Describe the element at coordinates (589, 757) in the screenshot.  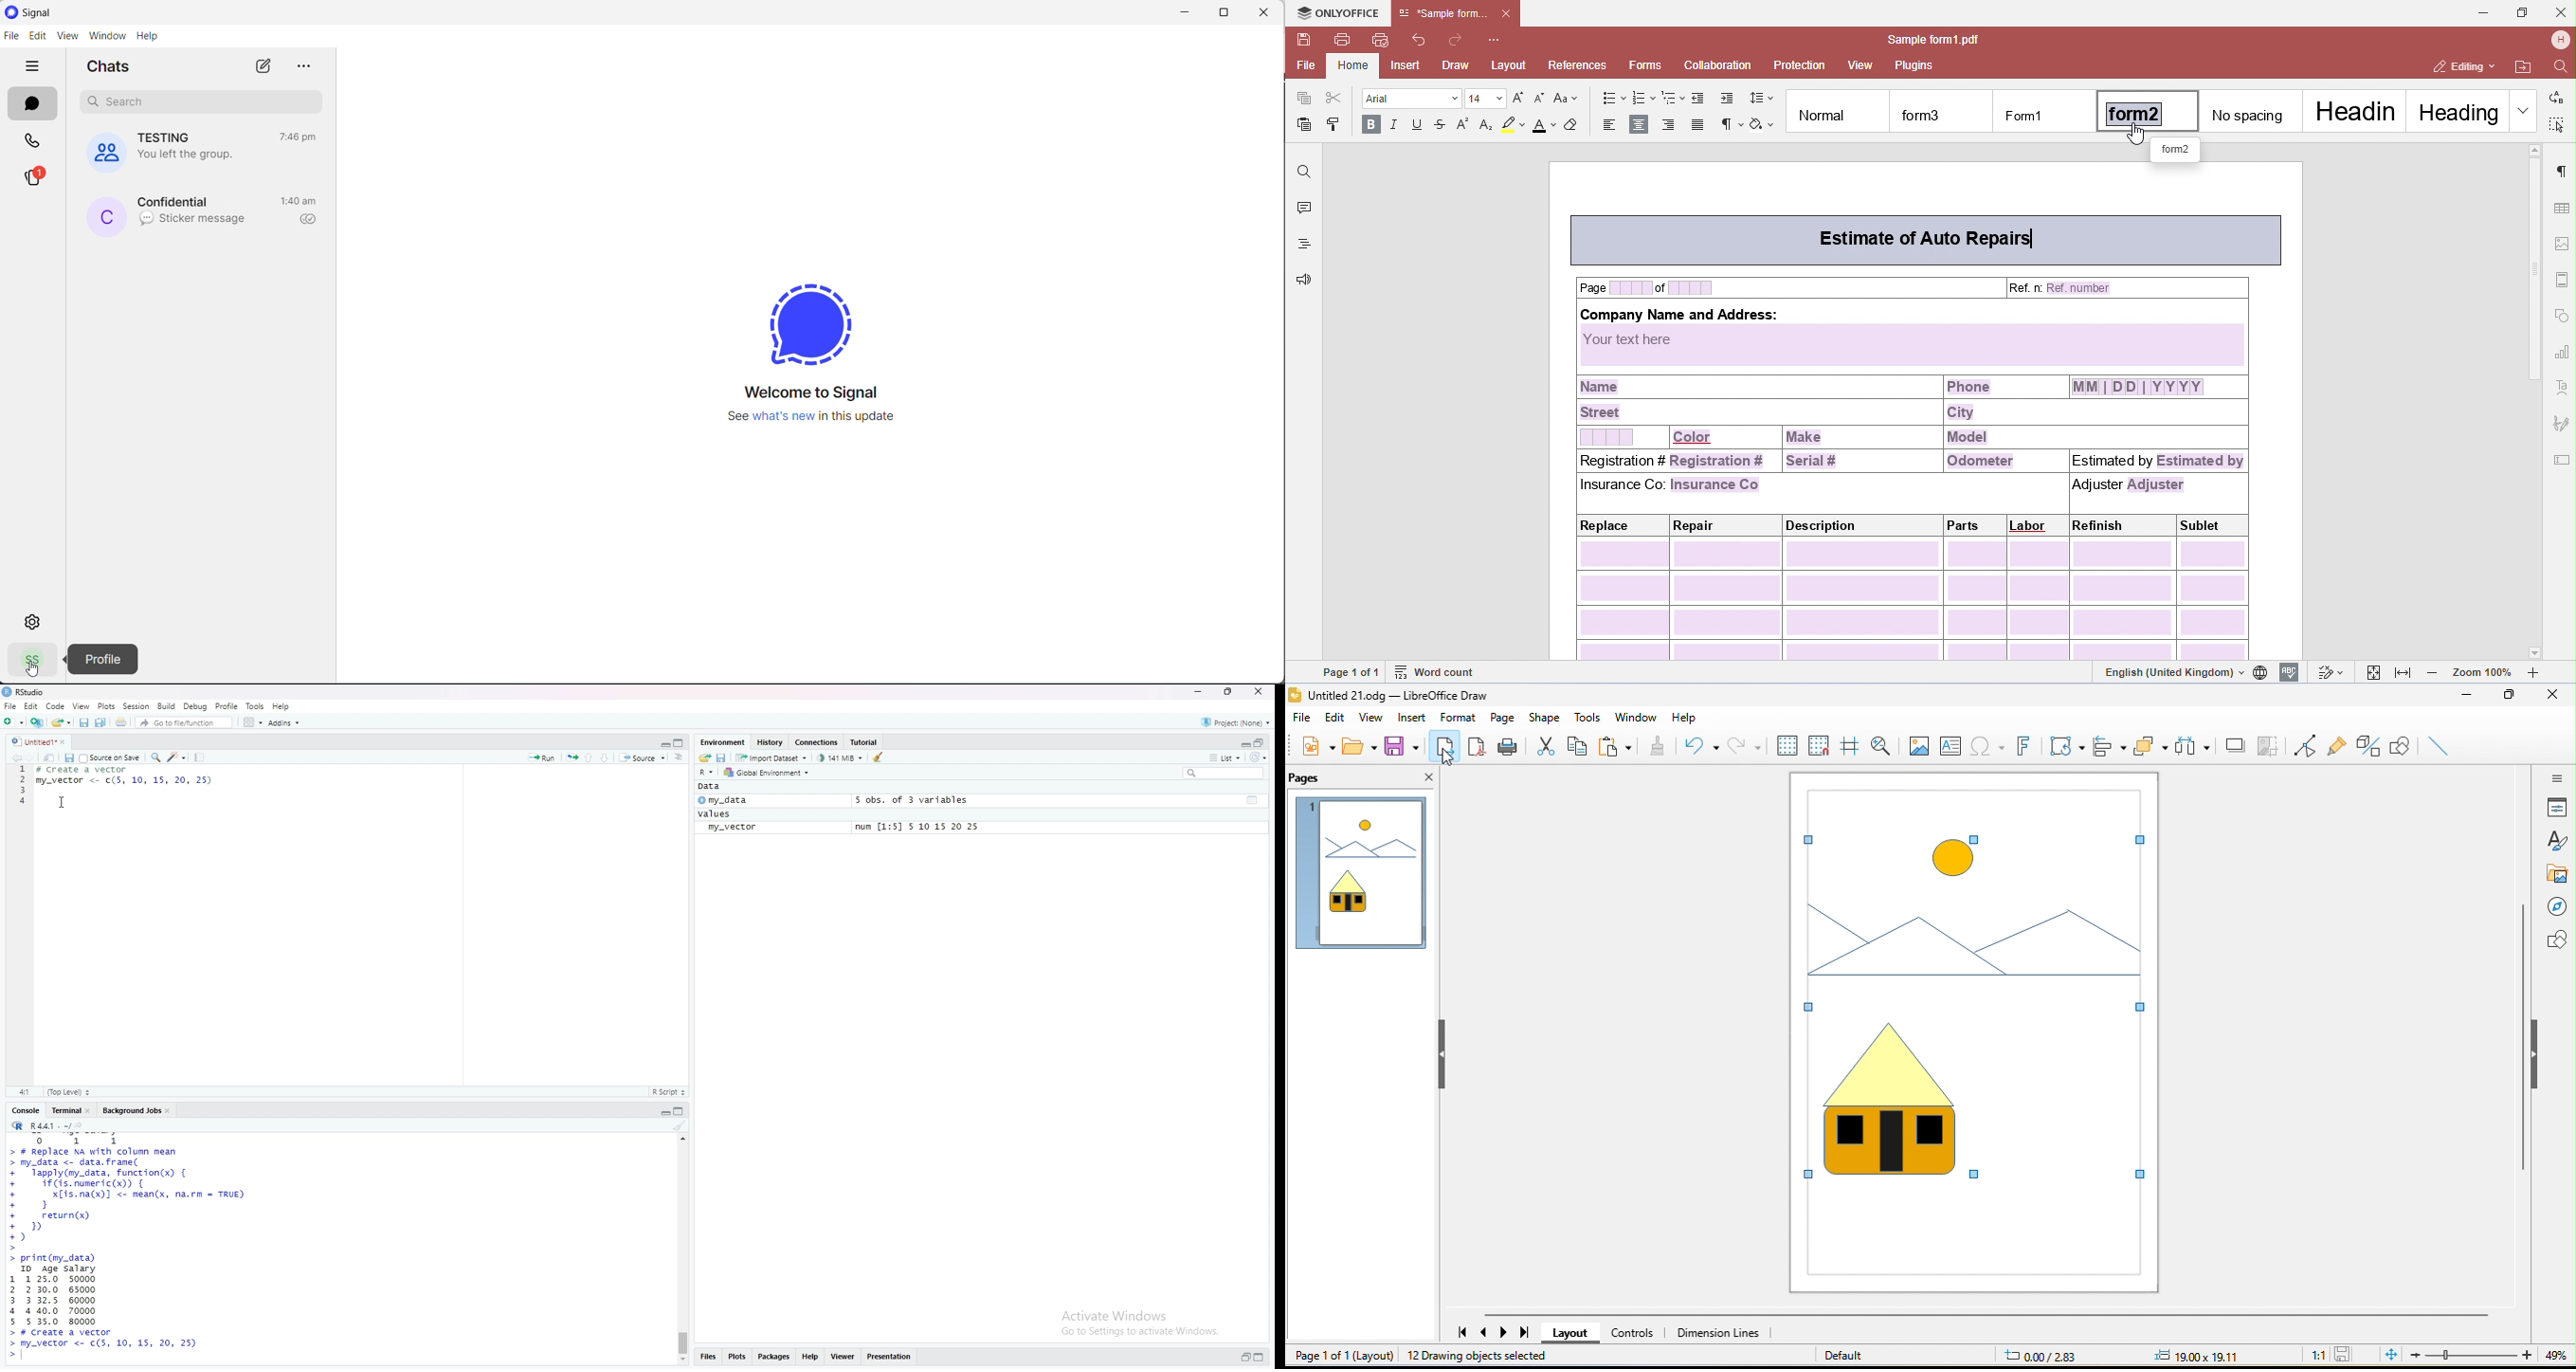
I see `go to previous section` at that location.